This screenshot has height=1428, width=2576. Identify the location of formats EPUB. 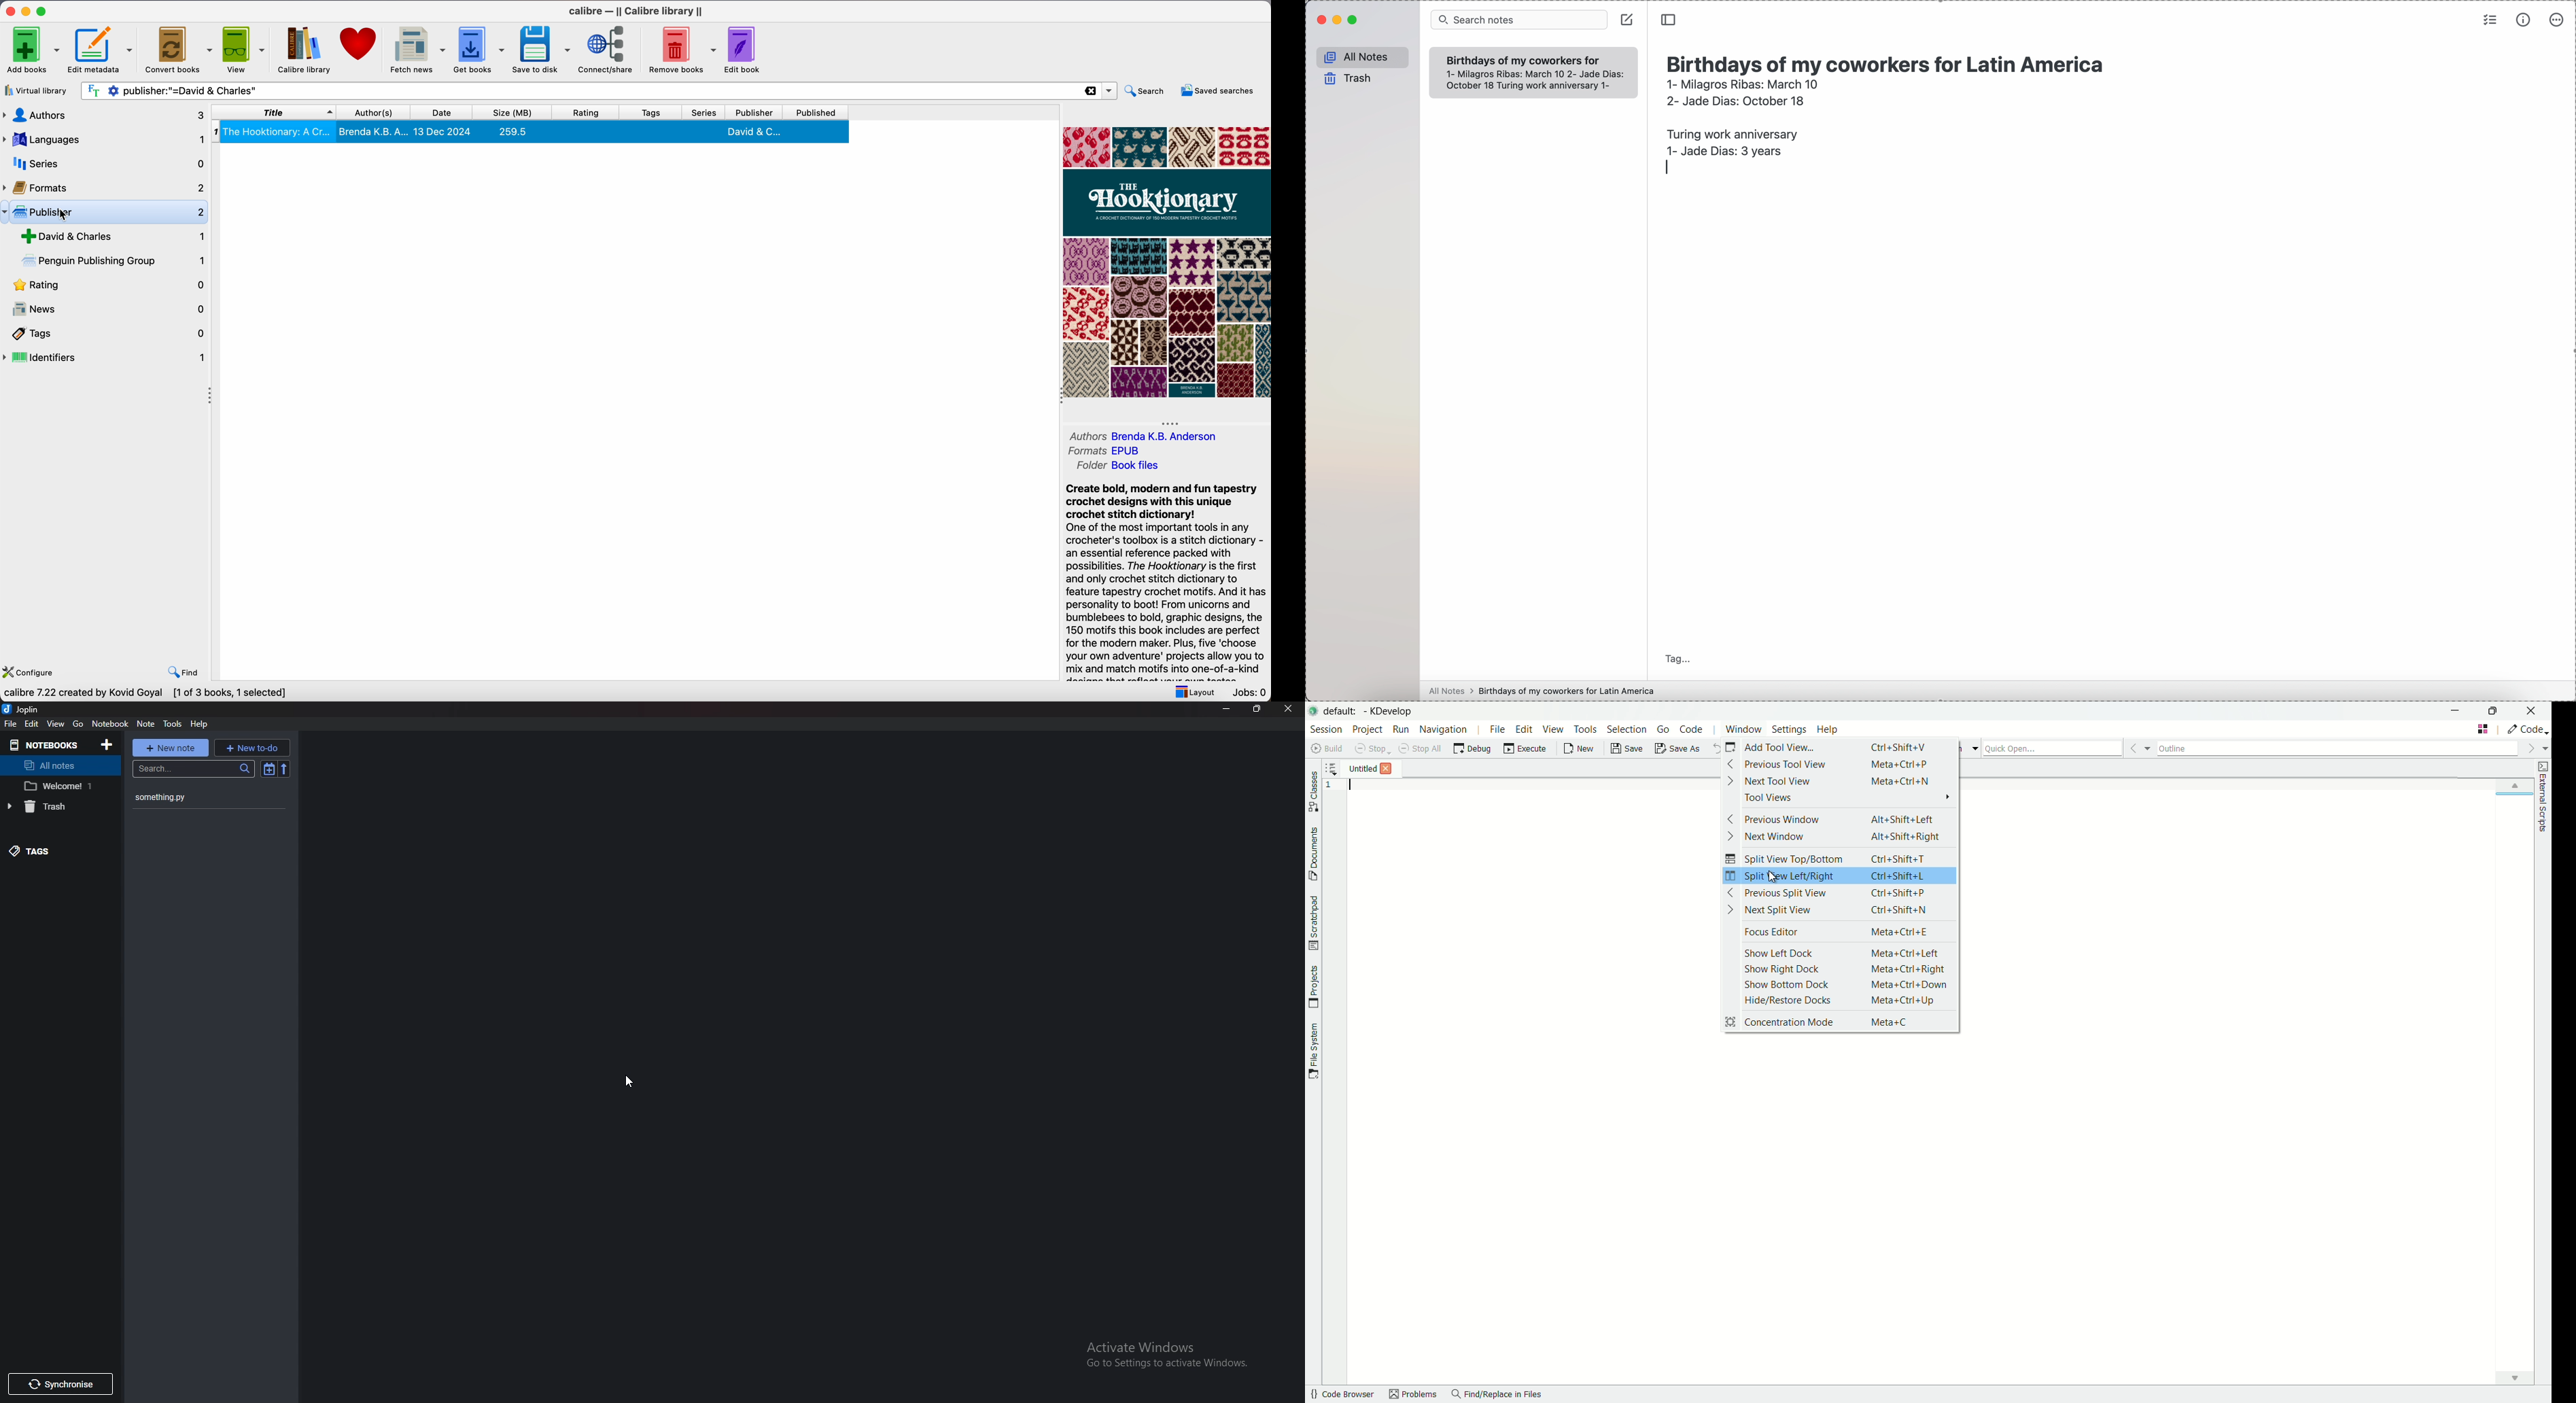
(1109, 450).